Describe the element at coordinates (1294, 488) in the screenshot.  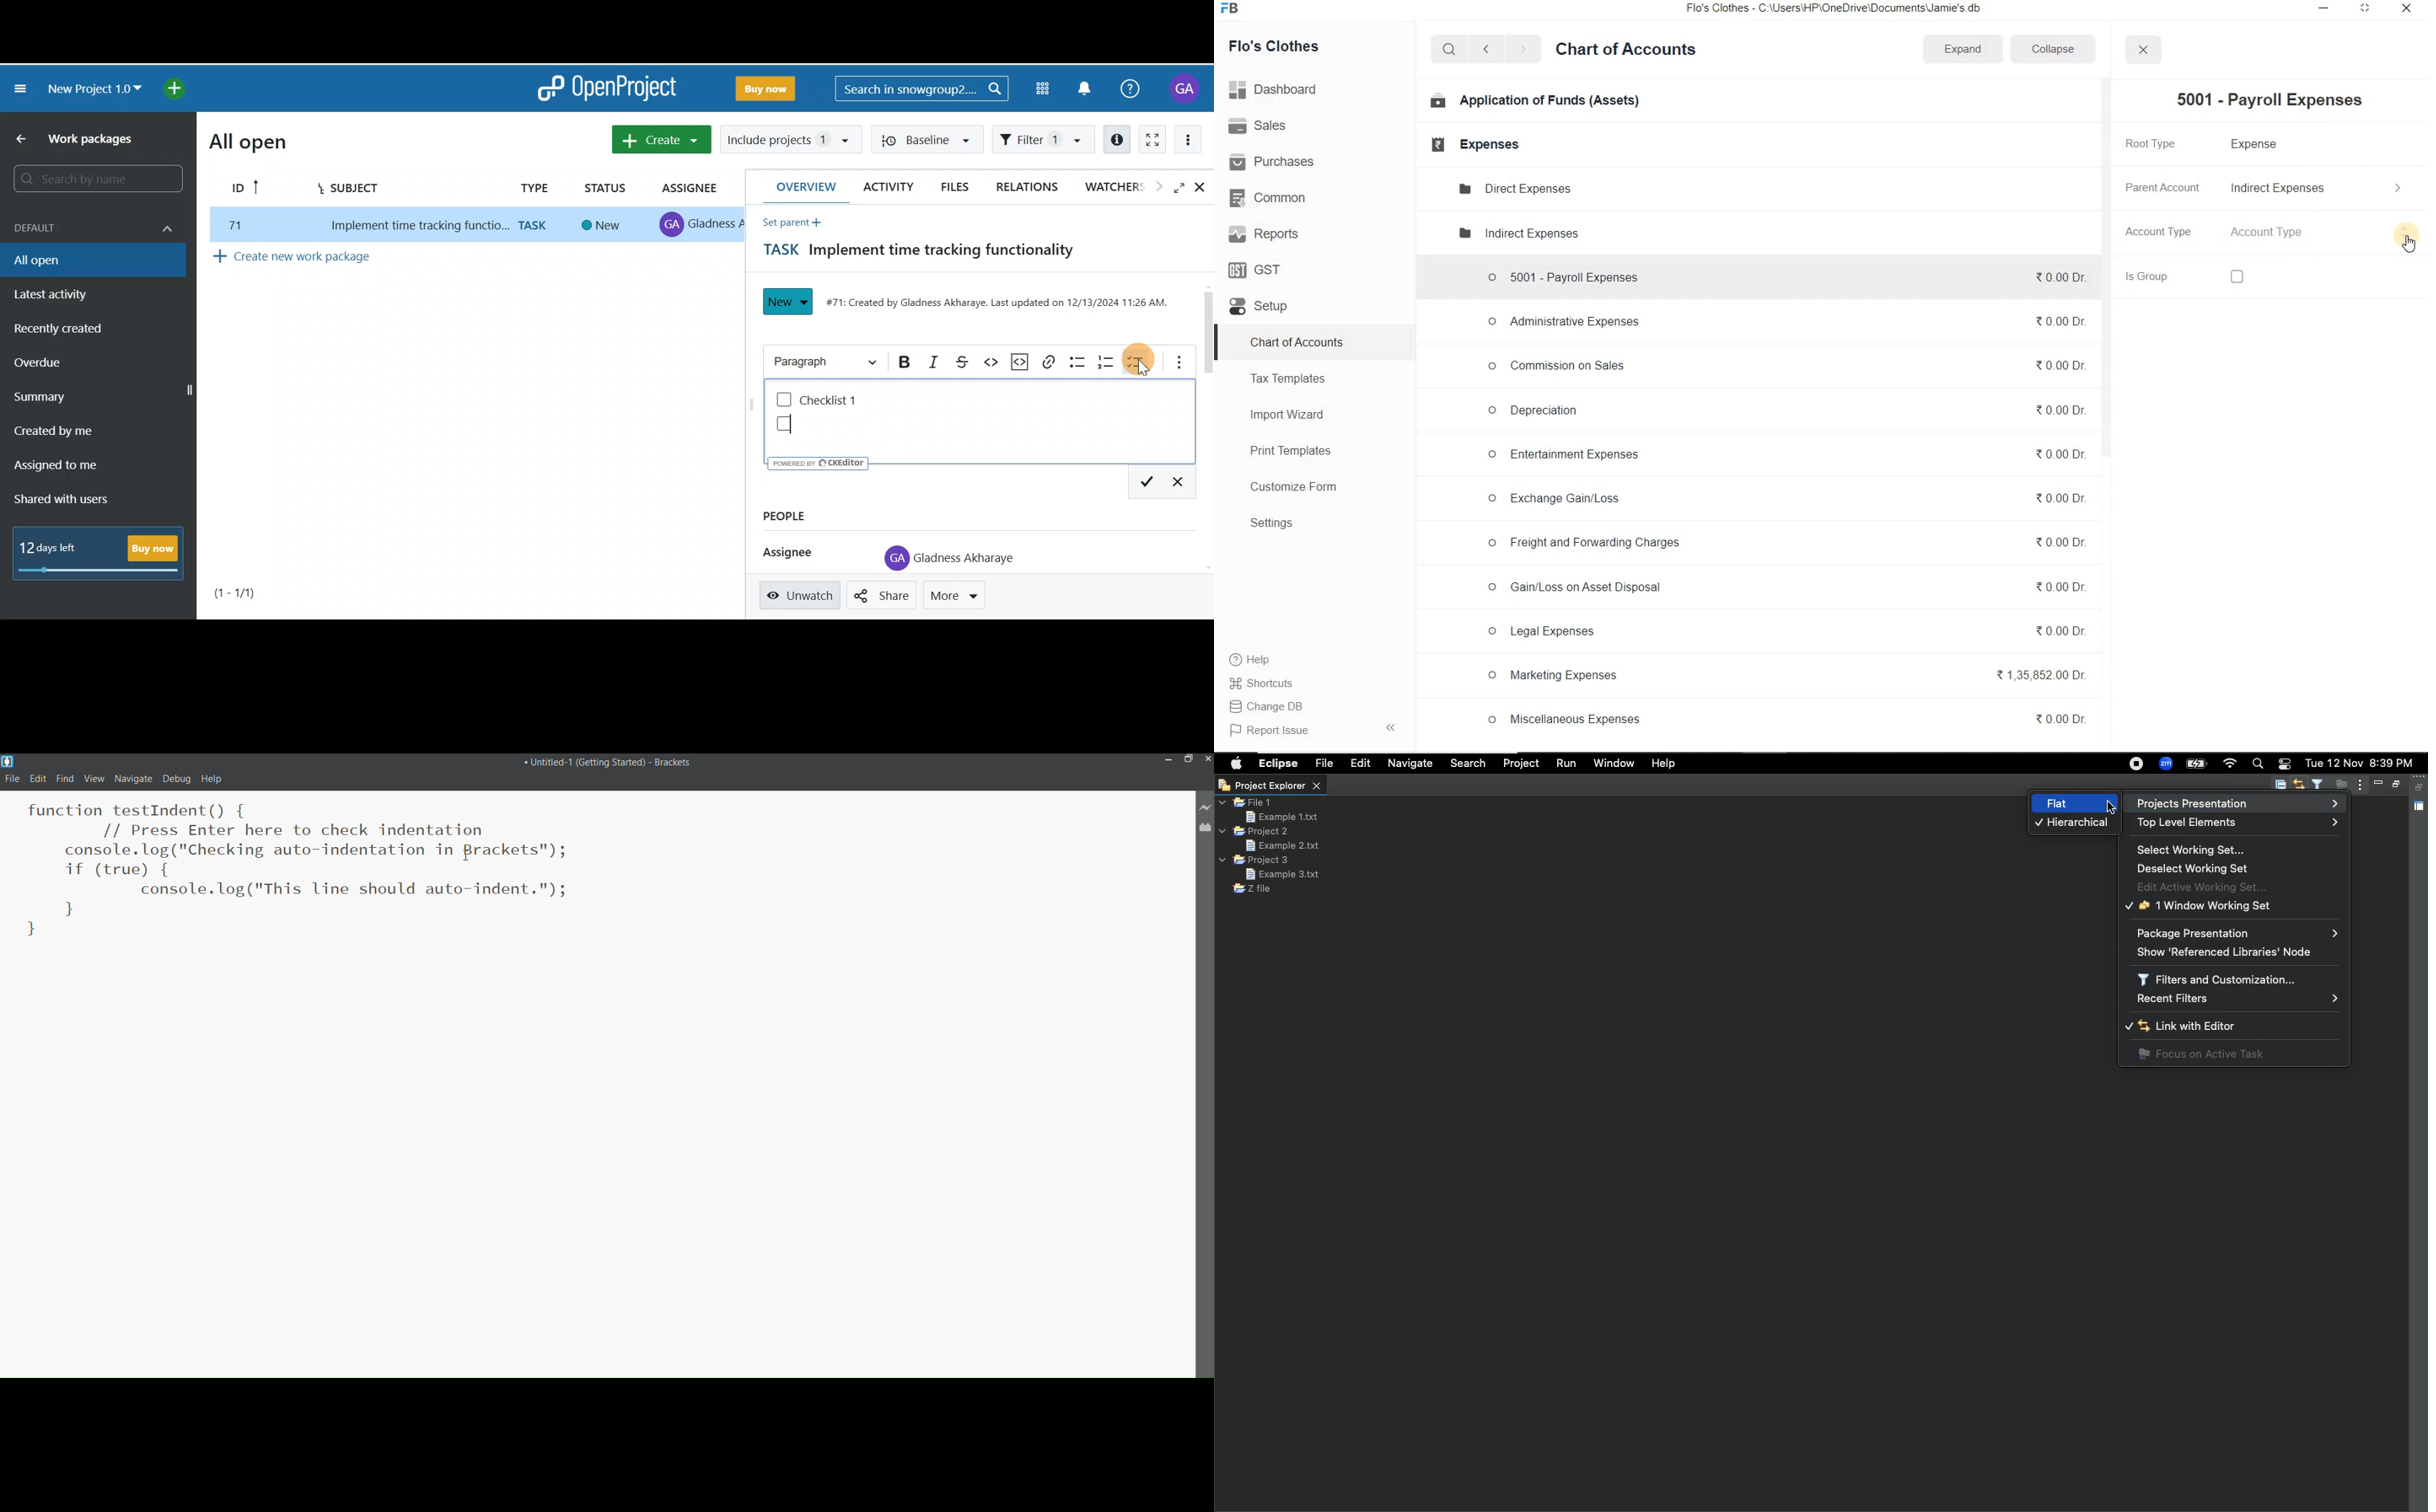
I see `Customize Form` at that location.